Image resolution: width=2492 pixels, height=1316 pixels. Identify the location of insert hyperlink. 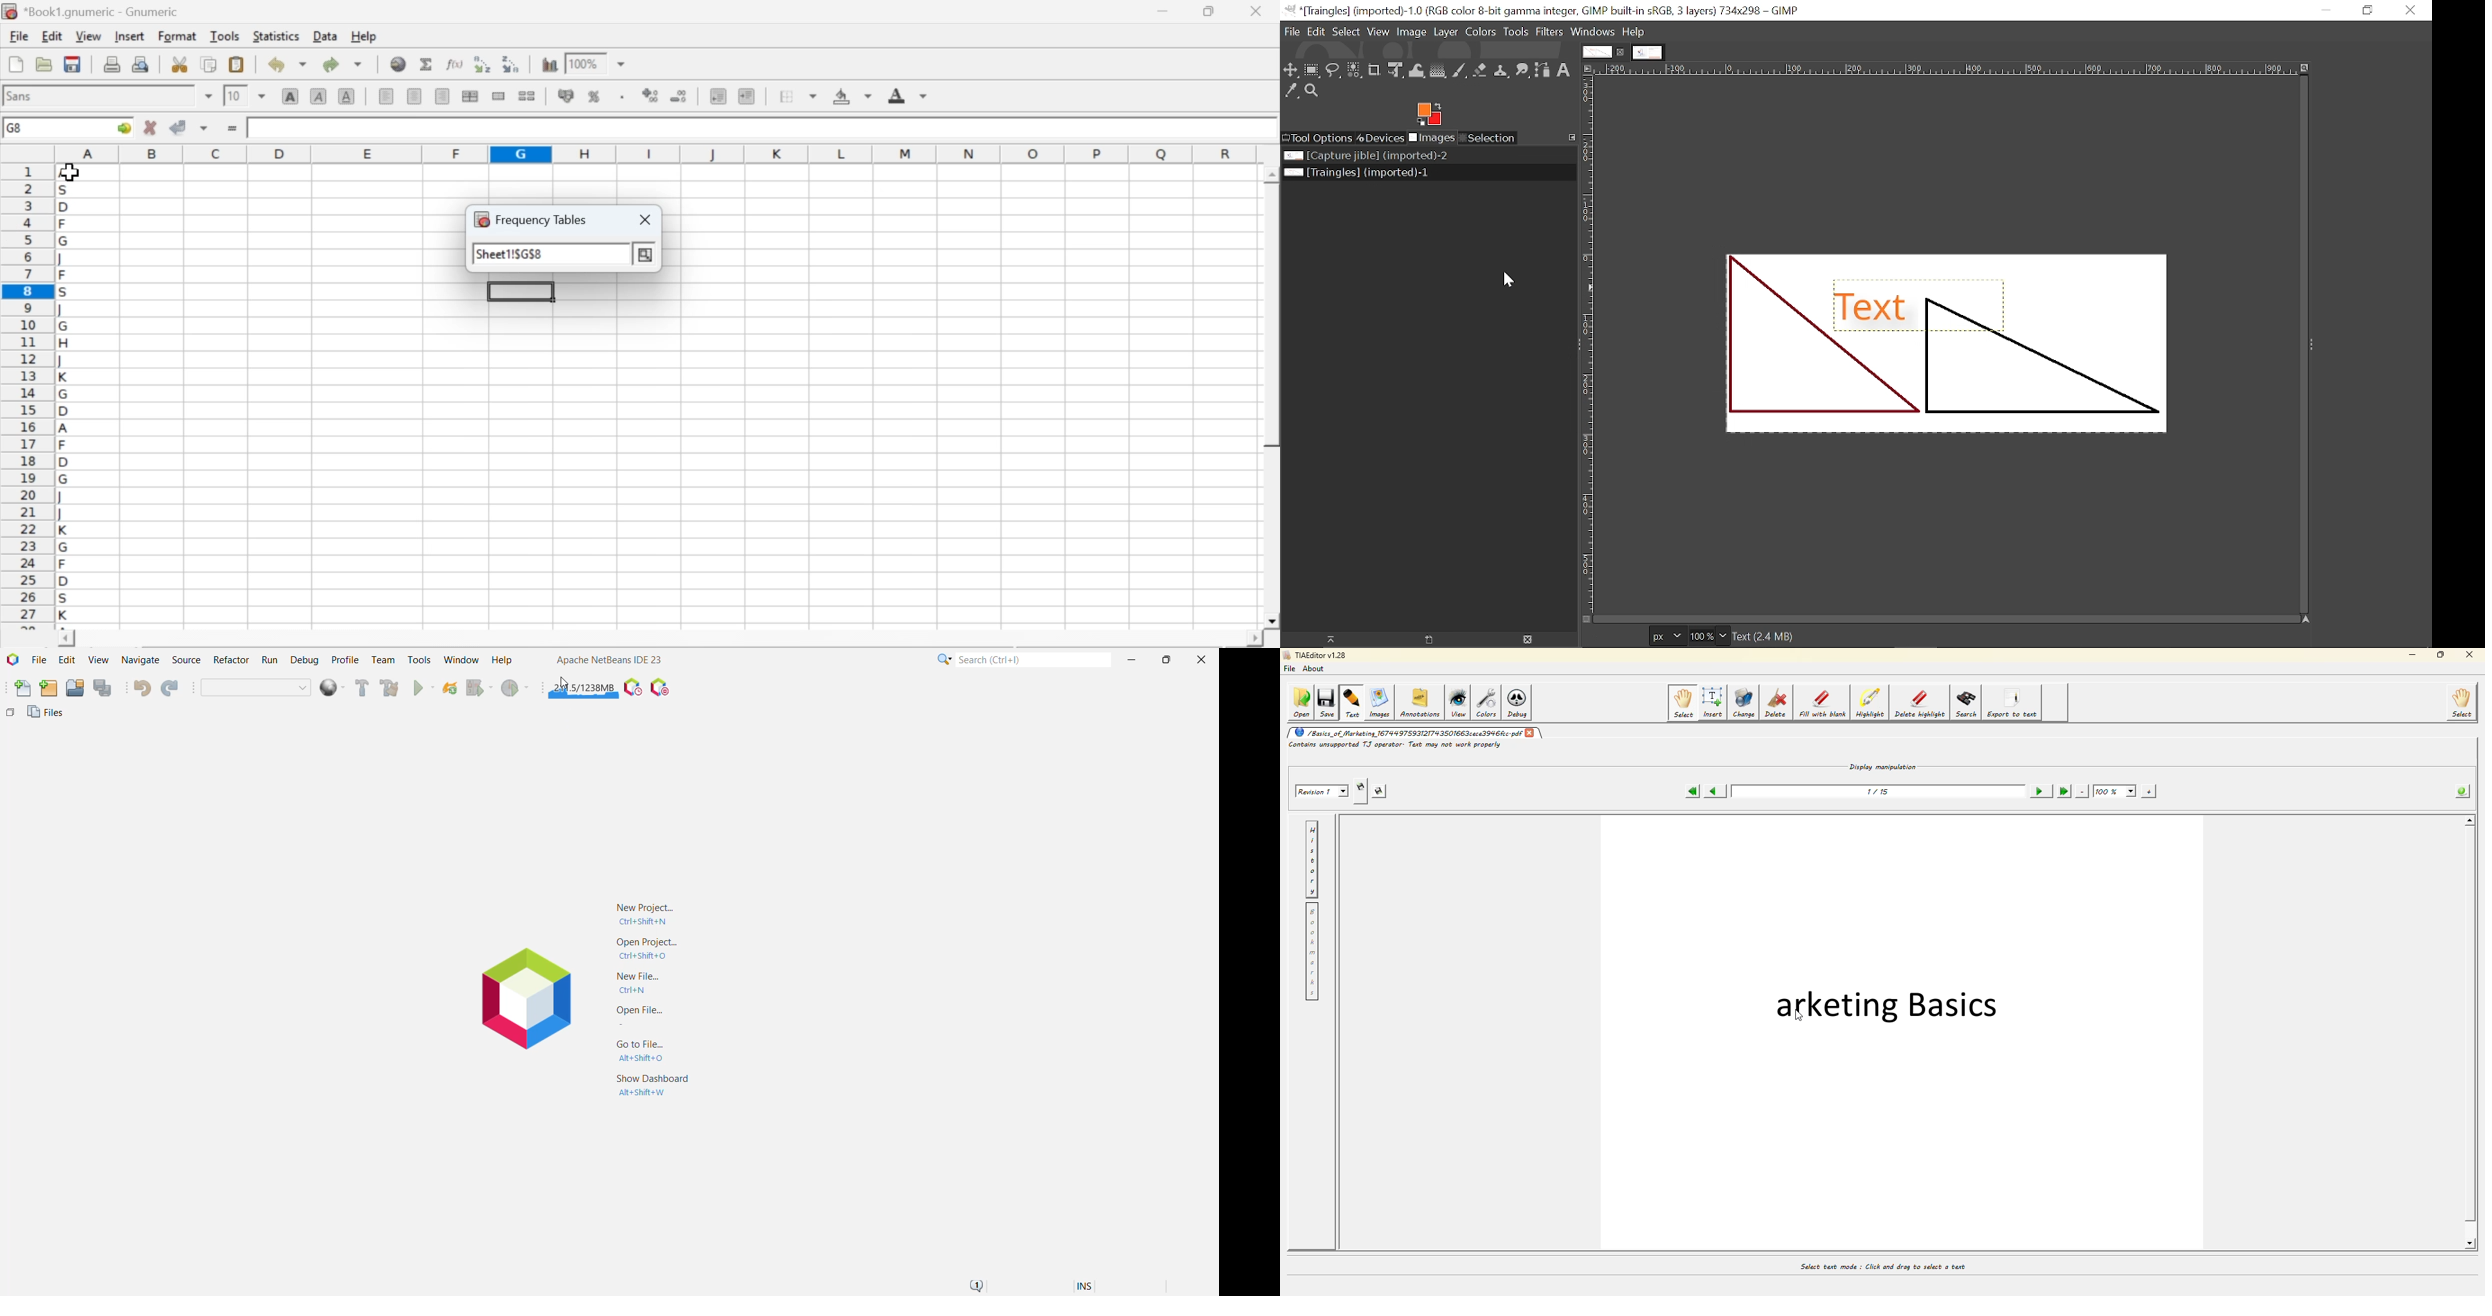
(399, 64).